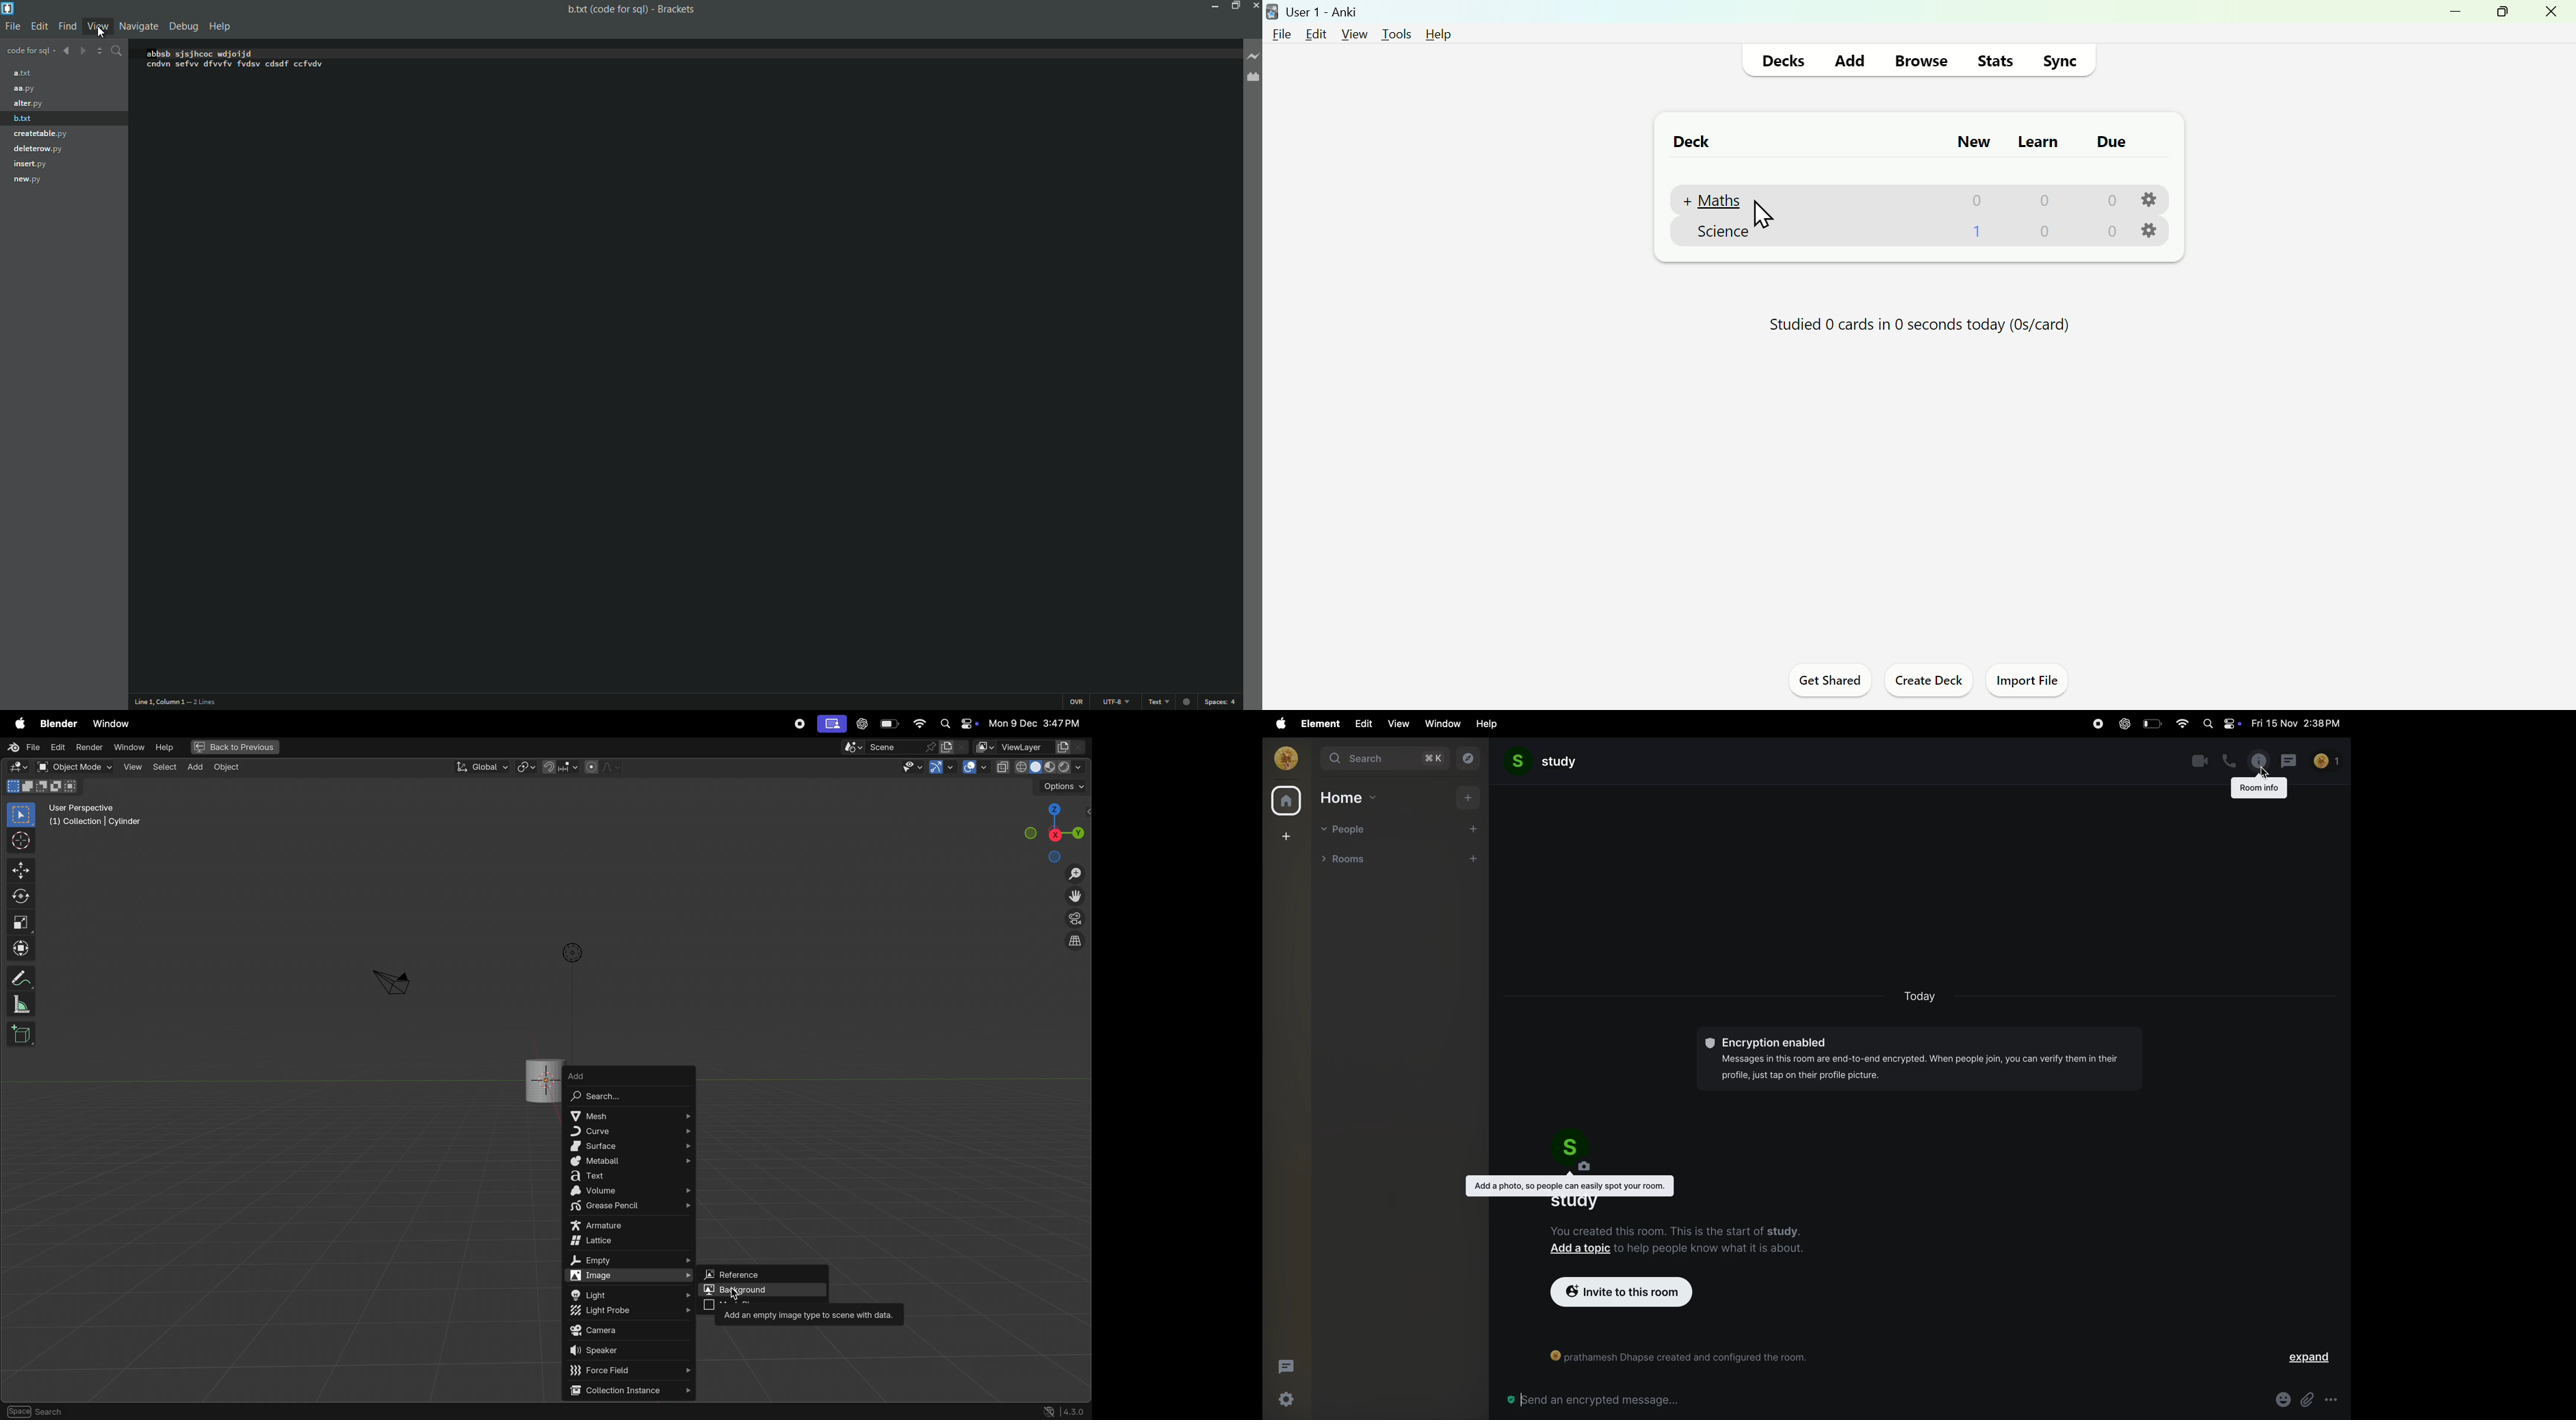 This screenshot has width=2576, height=1428. Describe the element at coordinates (1831, 682) in the screenshot. I see `Get Shared` at that location.